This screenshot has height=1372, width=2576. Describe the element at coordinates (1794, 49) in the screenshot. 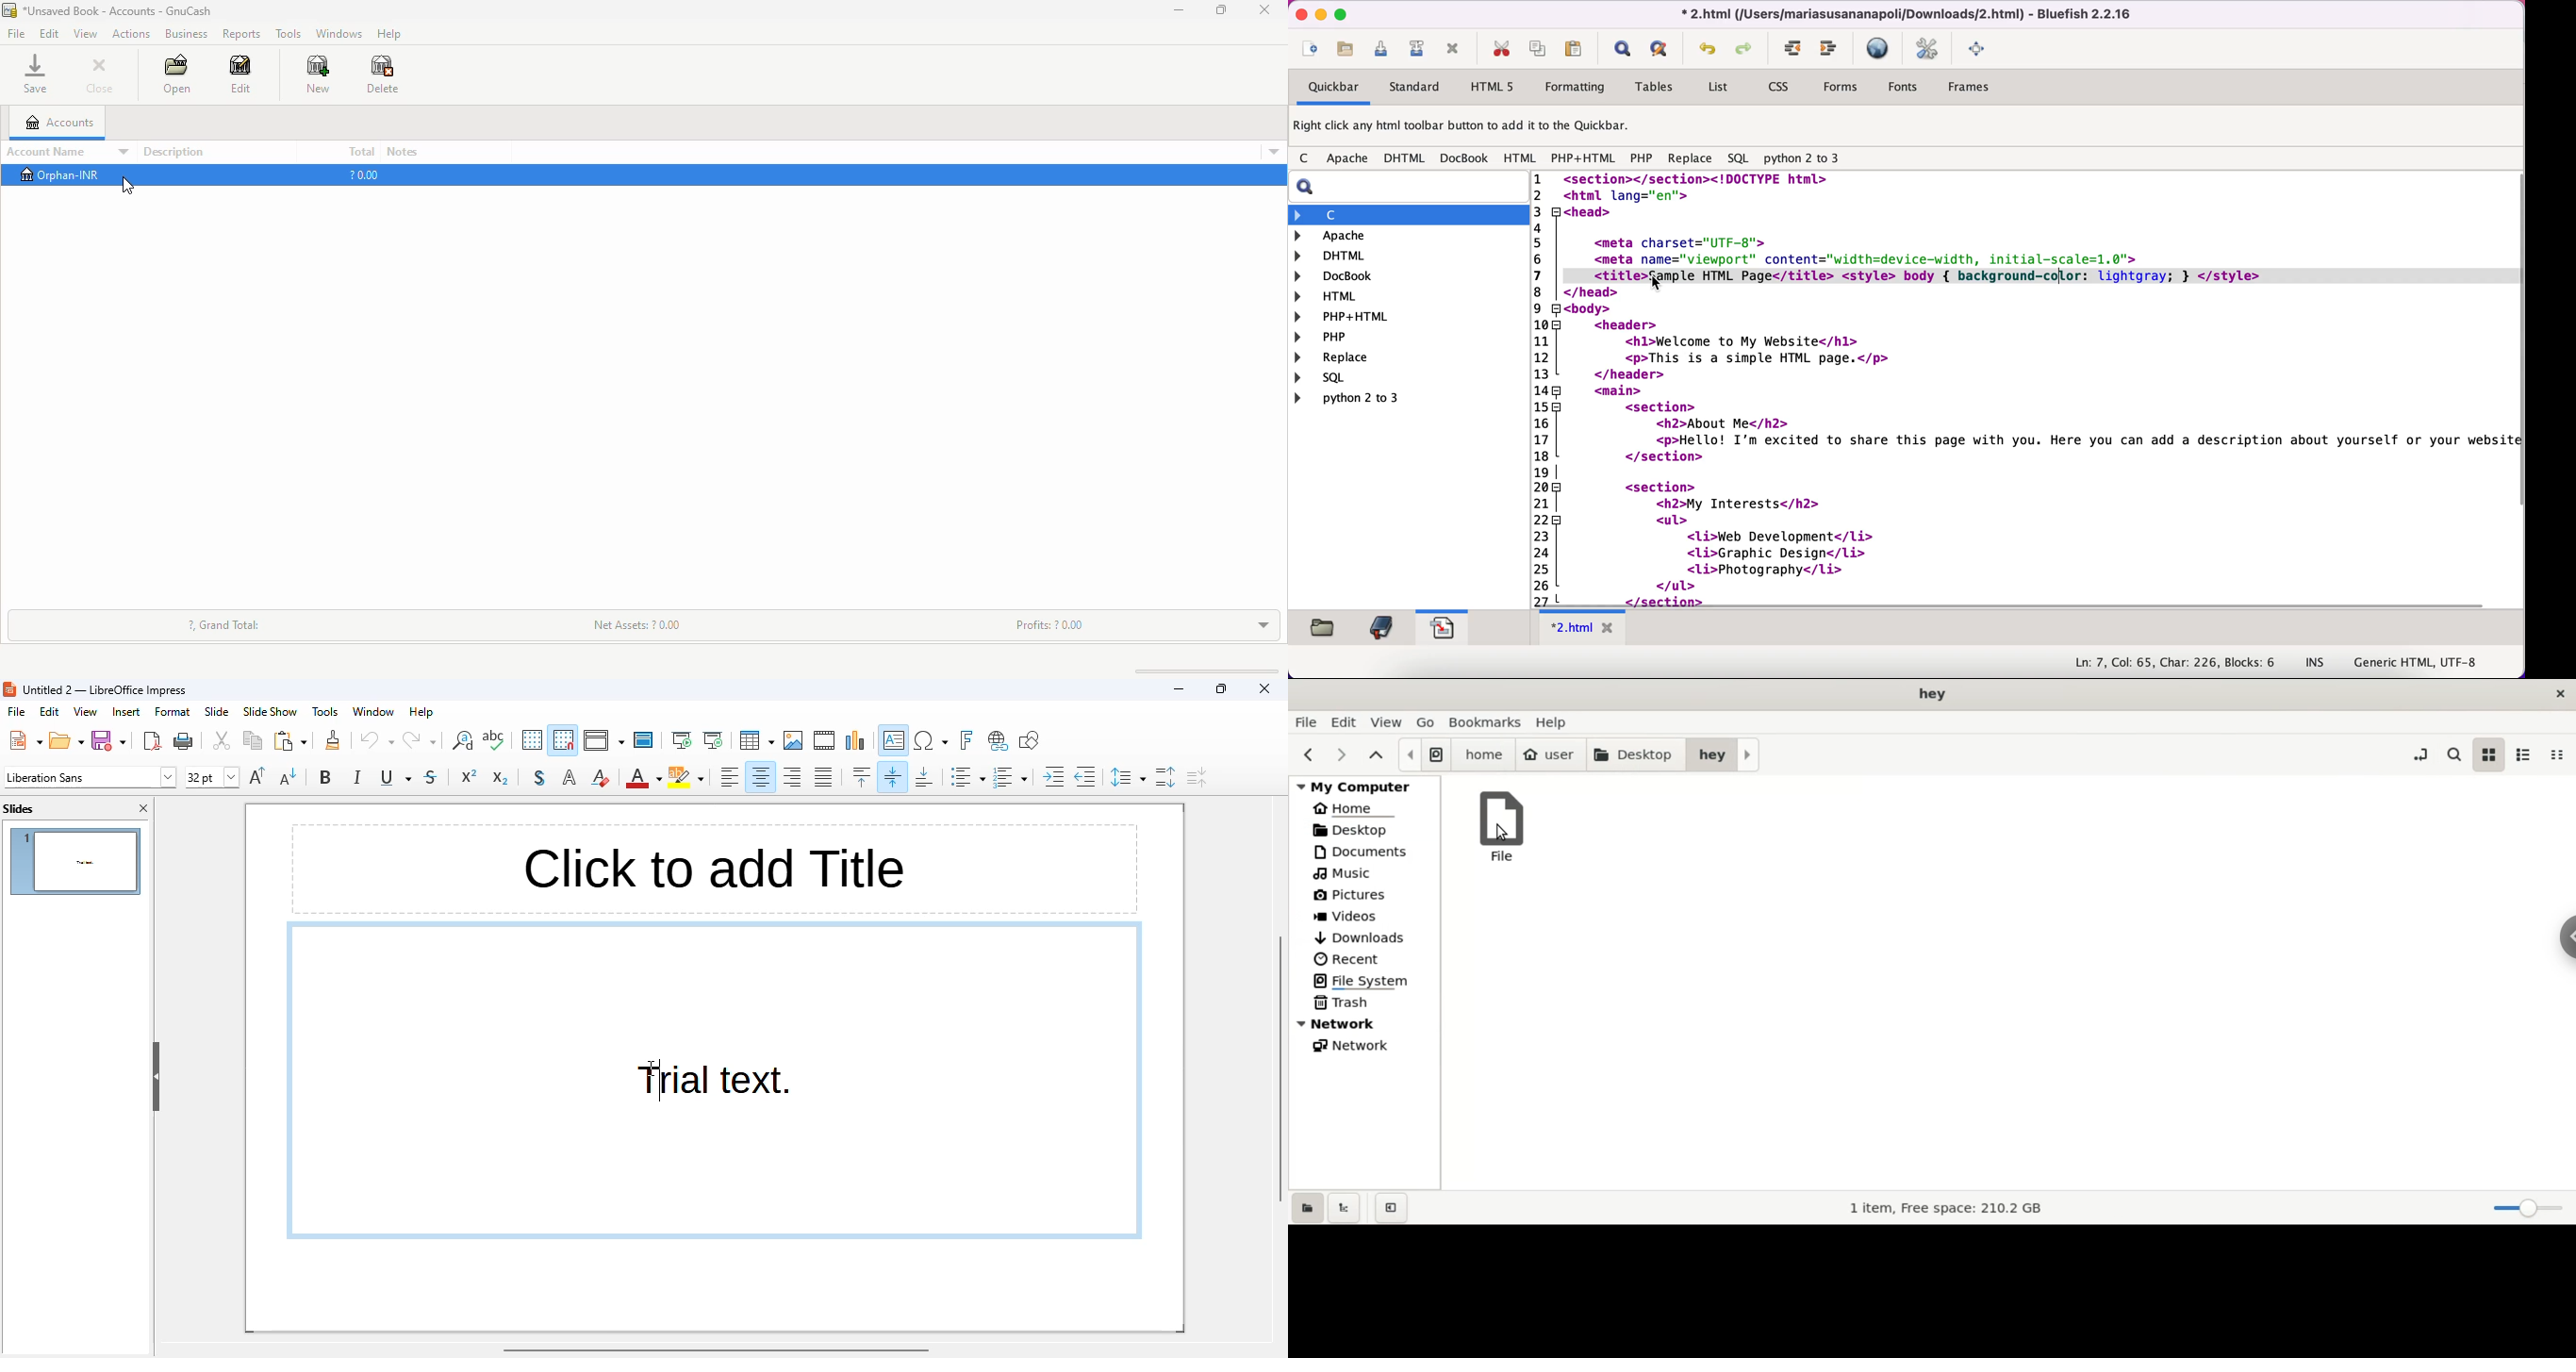

I see `indent` at that location.